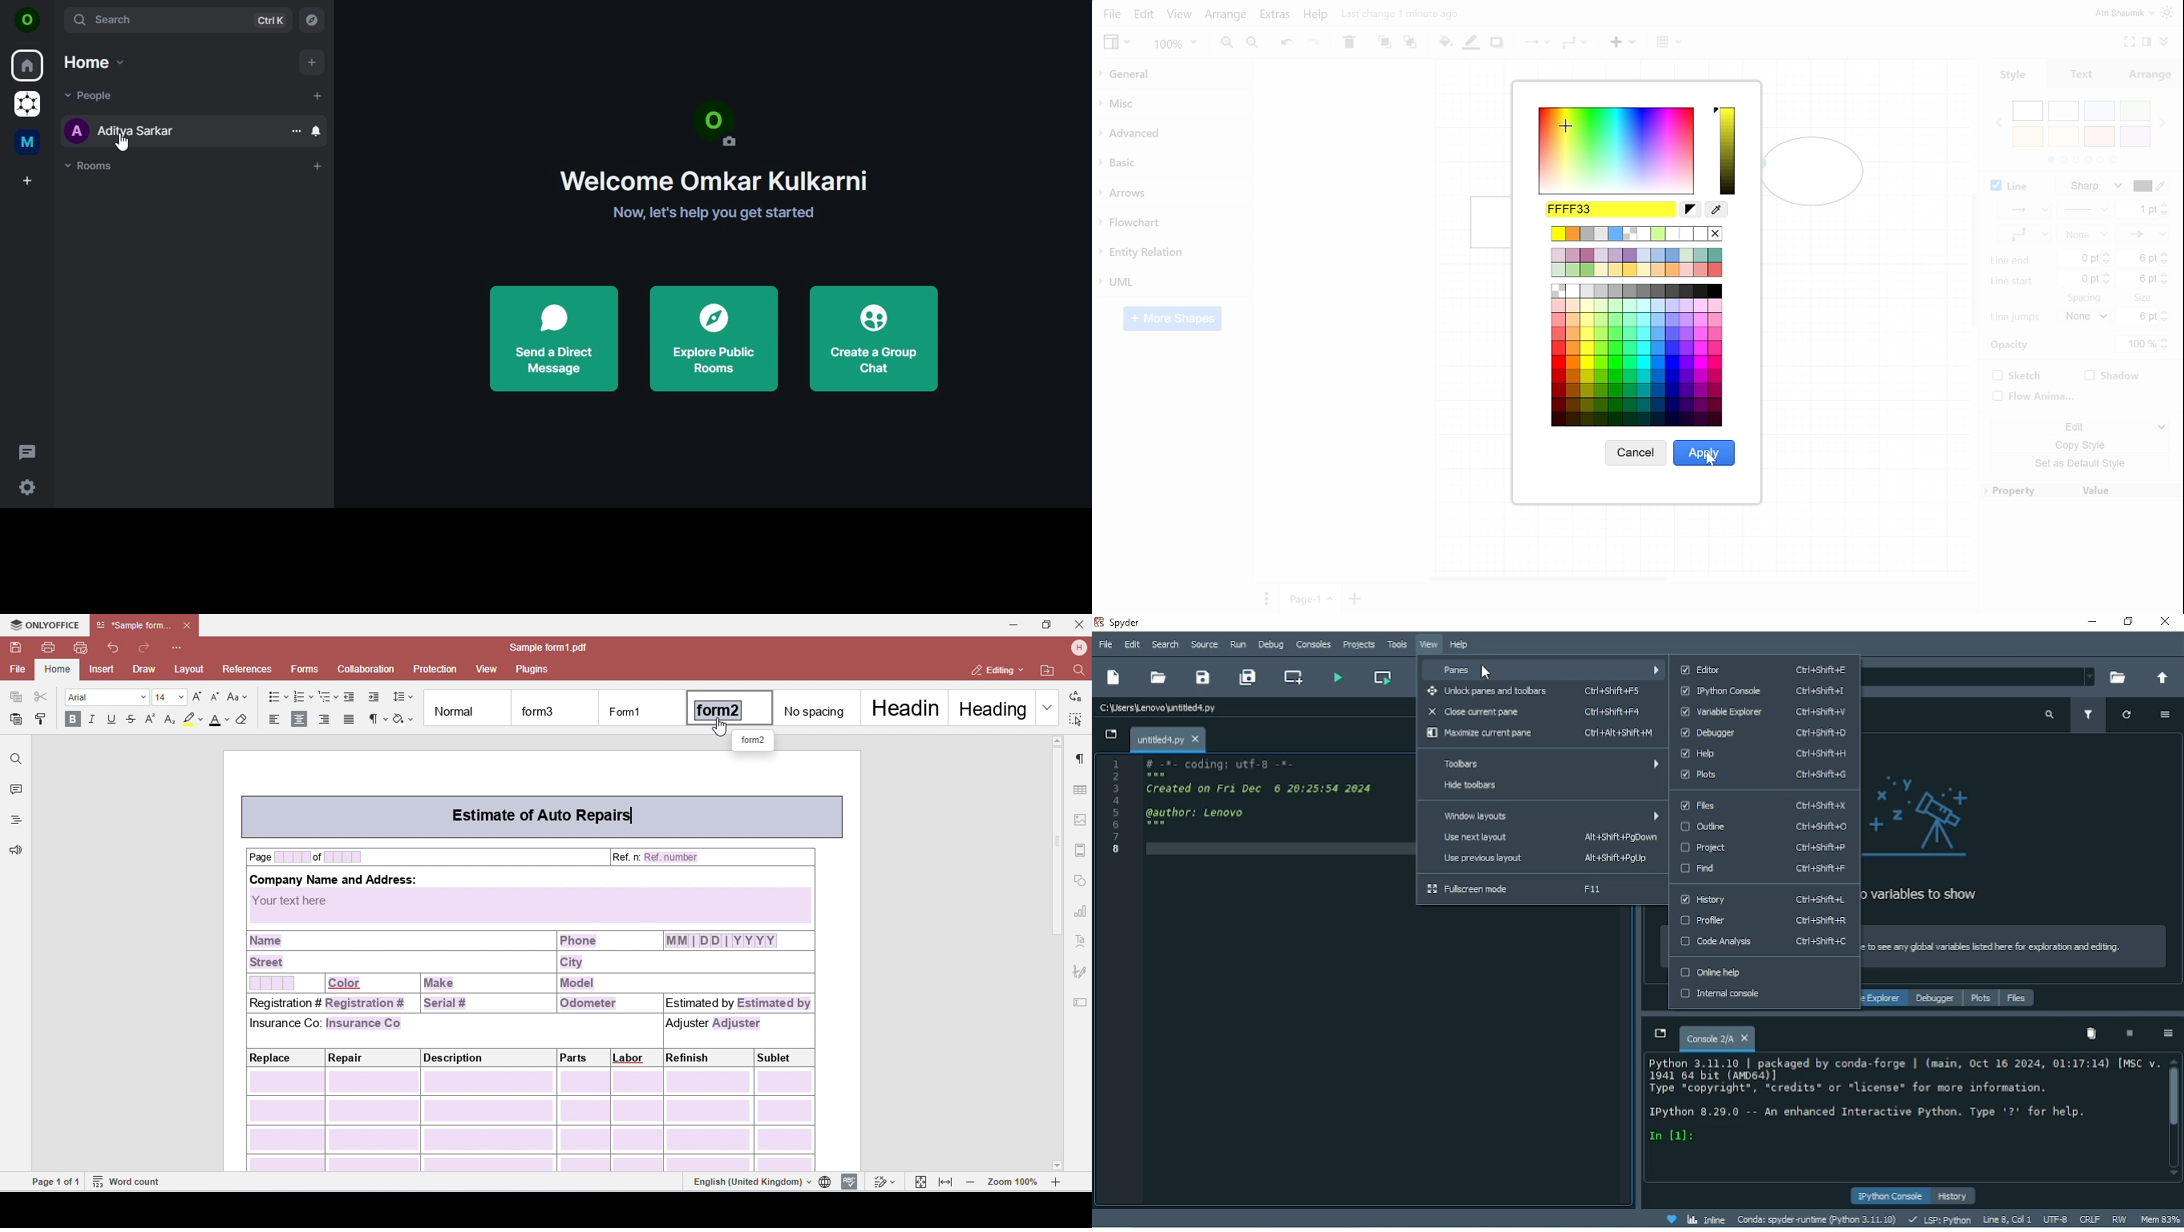  Describe the element at coordinates (1885, 998) in the screenshot. I see `Variable explorer` at that location.